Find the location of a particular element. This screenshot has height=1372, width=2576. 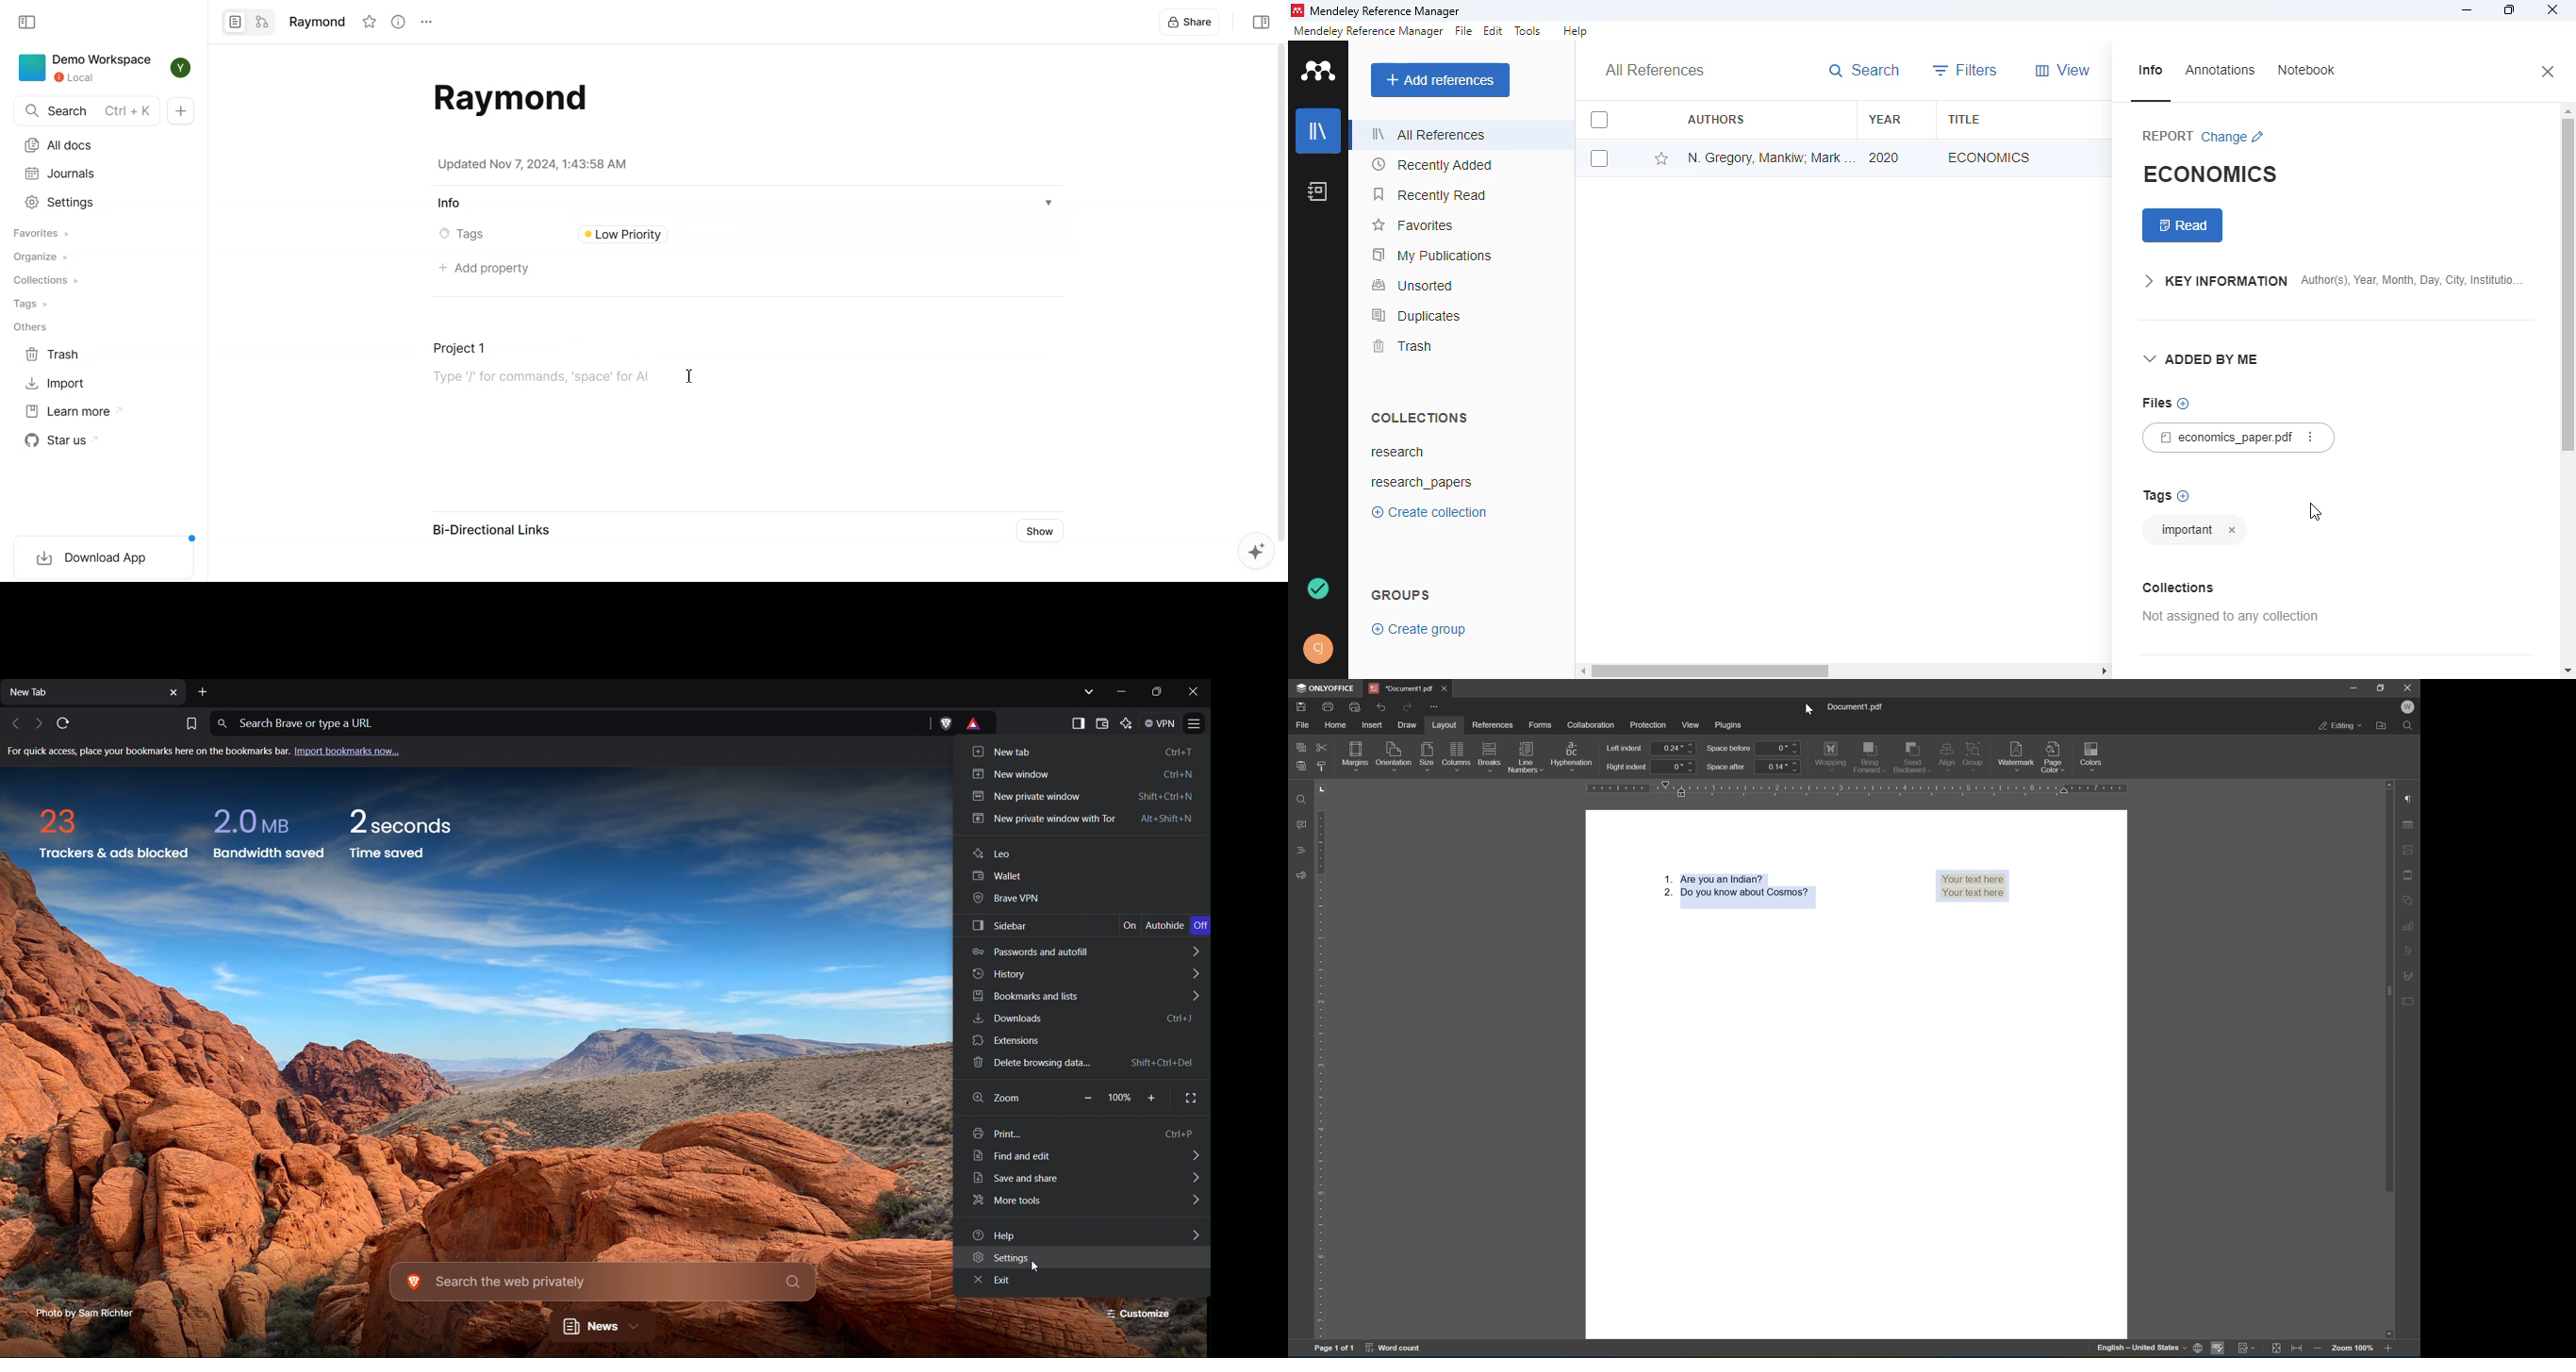

Tag icon is located at coordinates (440, 235).